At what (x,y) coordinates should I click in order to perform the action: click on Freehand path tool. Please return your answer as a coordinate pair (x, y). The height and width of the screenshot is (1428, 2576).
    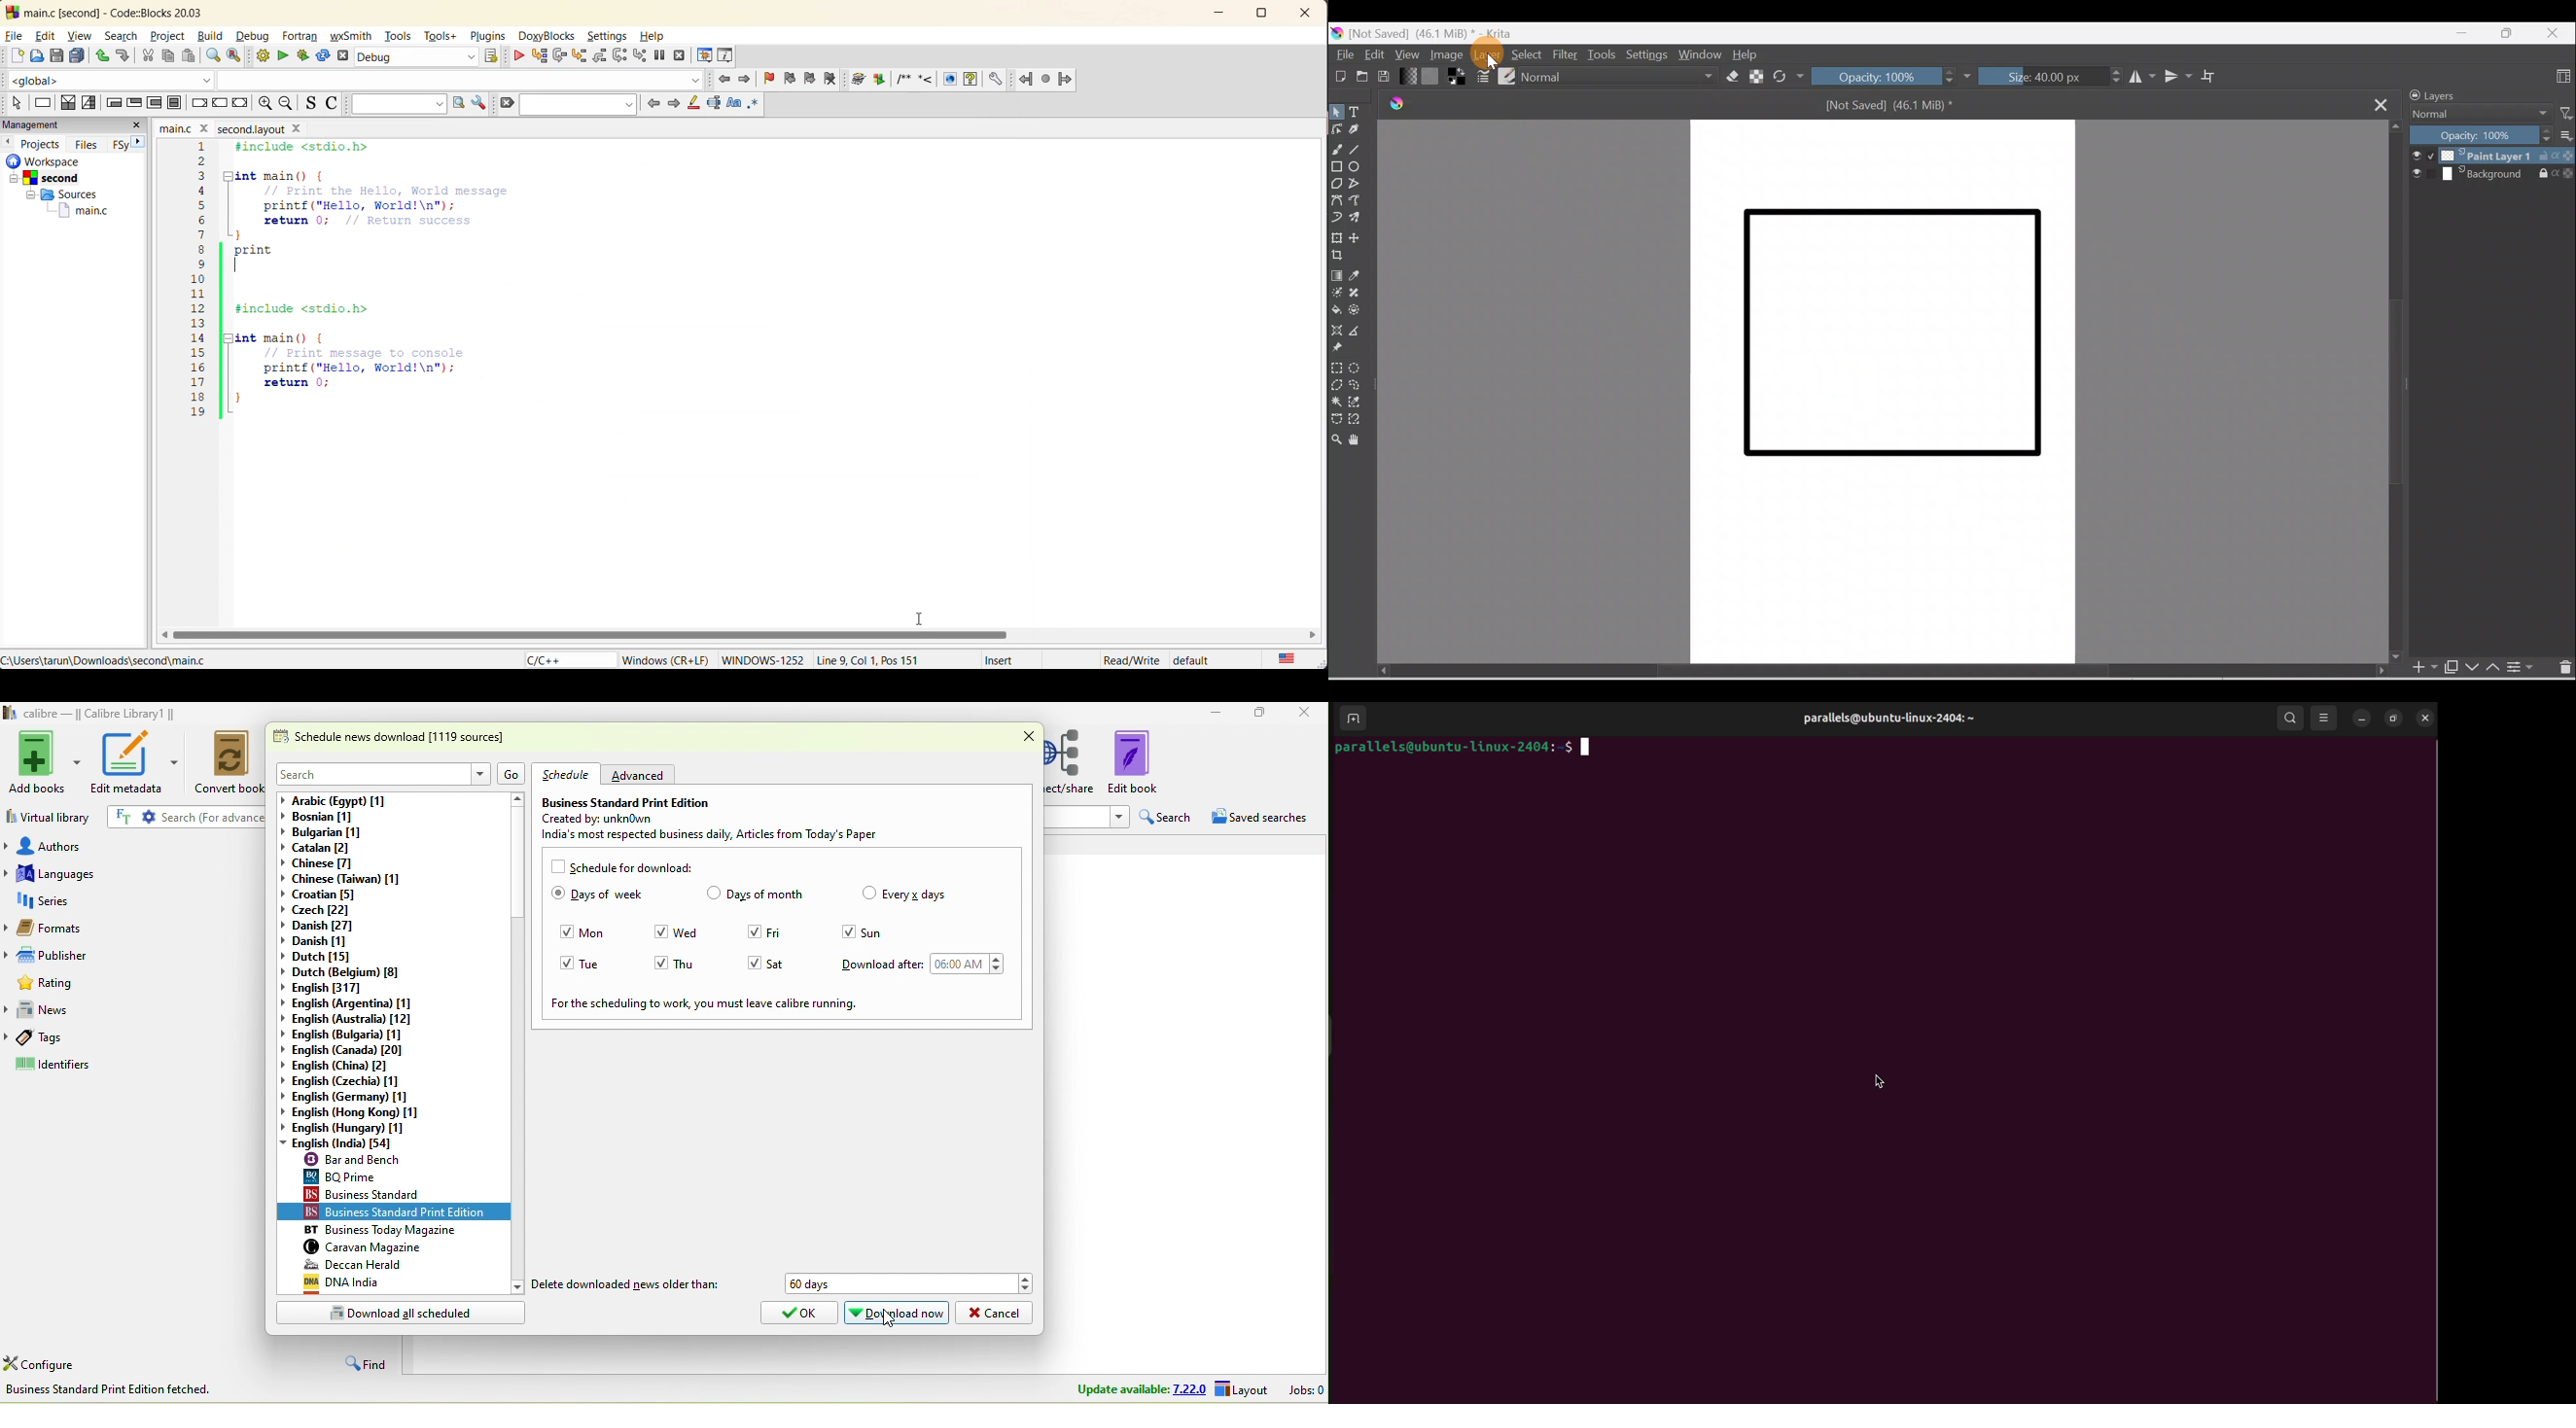
    Looking at the image, I should click on (1361, 203).